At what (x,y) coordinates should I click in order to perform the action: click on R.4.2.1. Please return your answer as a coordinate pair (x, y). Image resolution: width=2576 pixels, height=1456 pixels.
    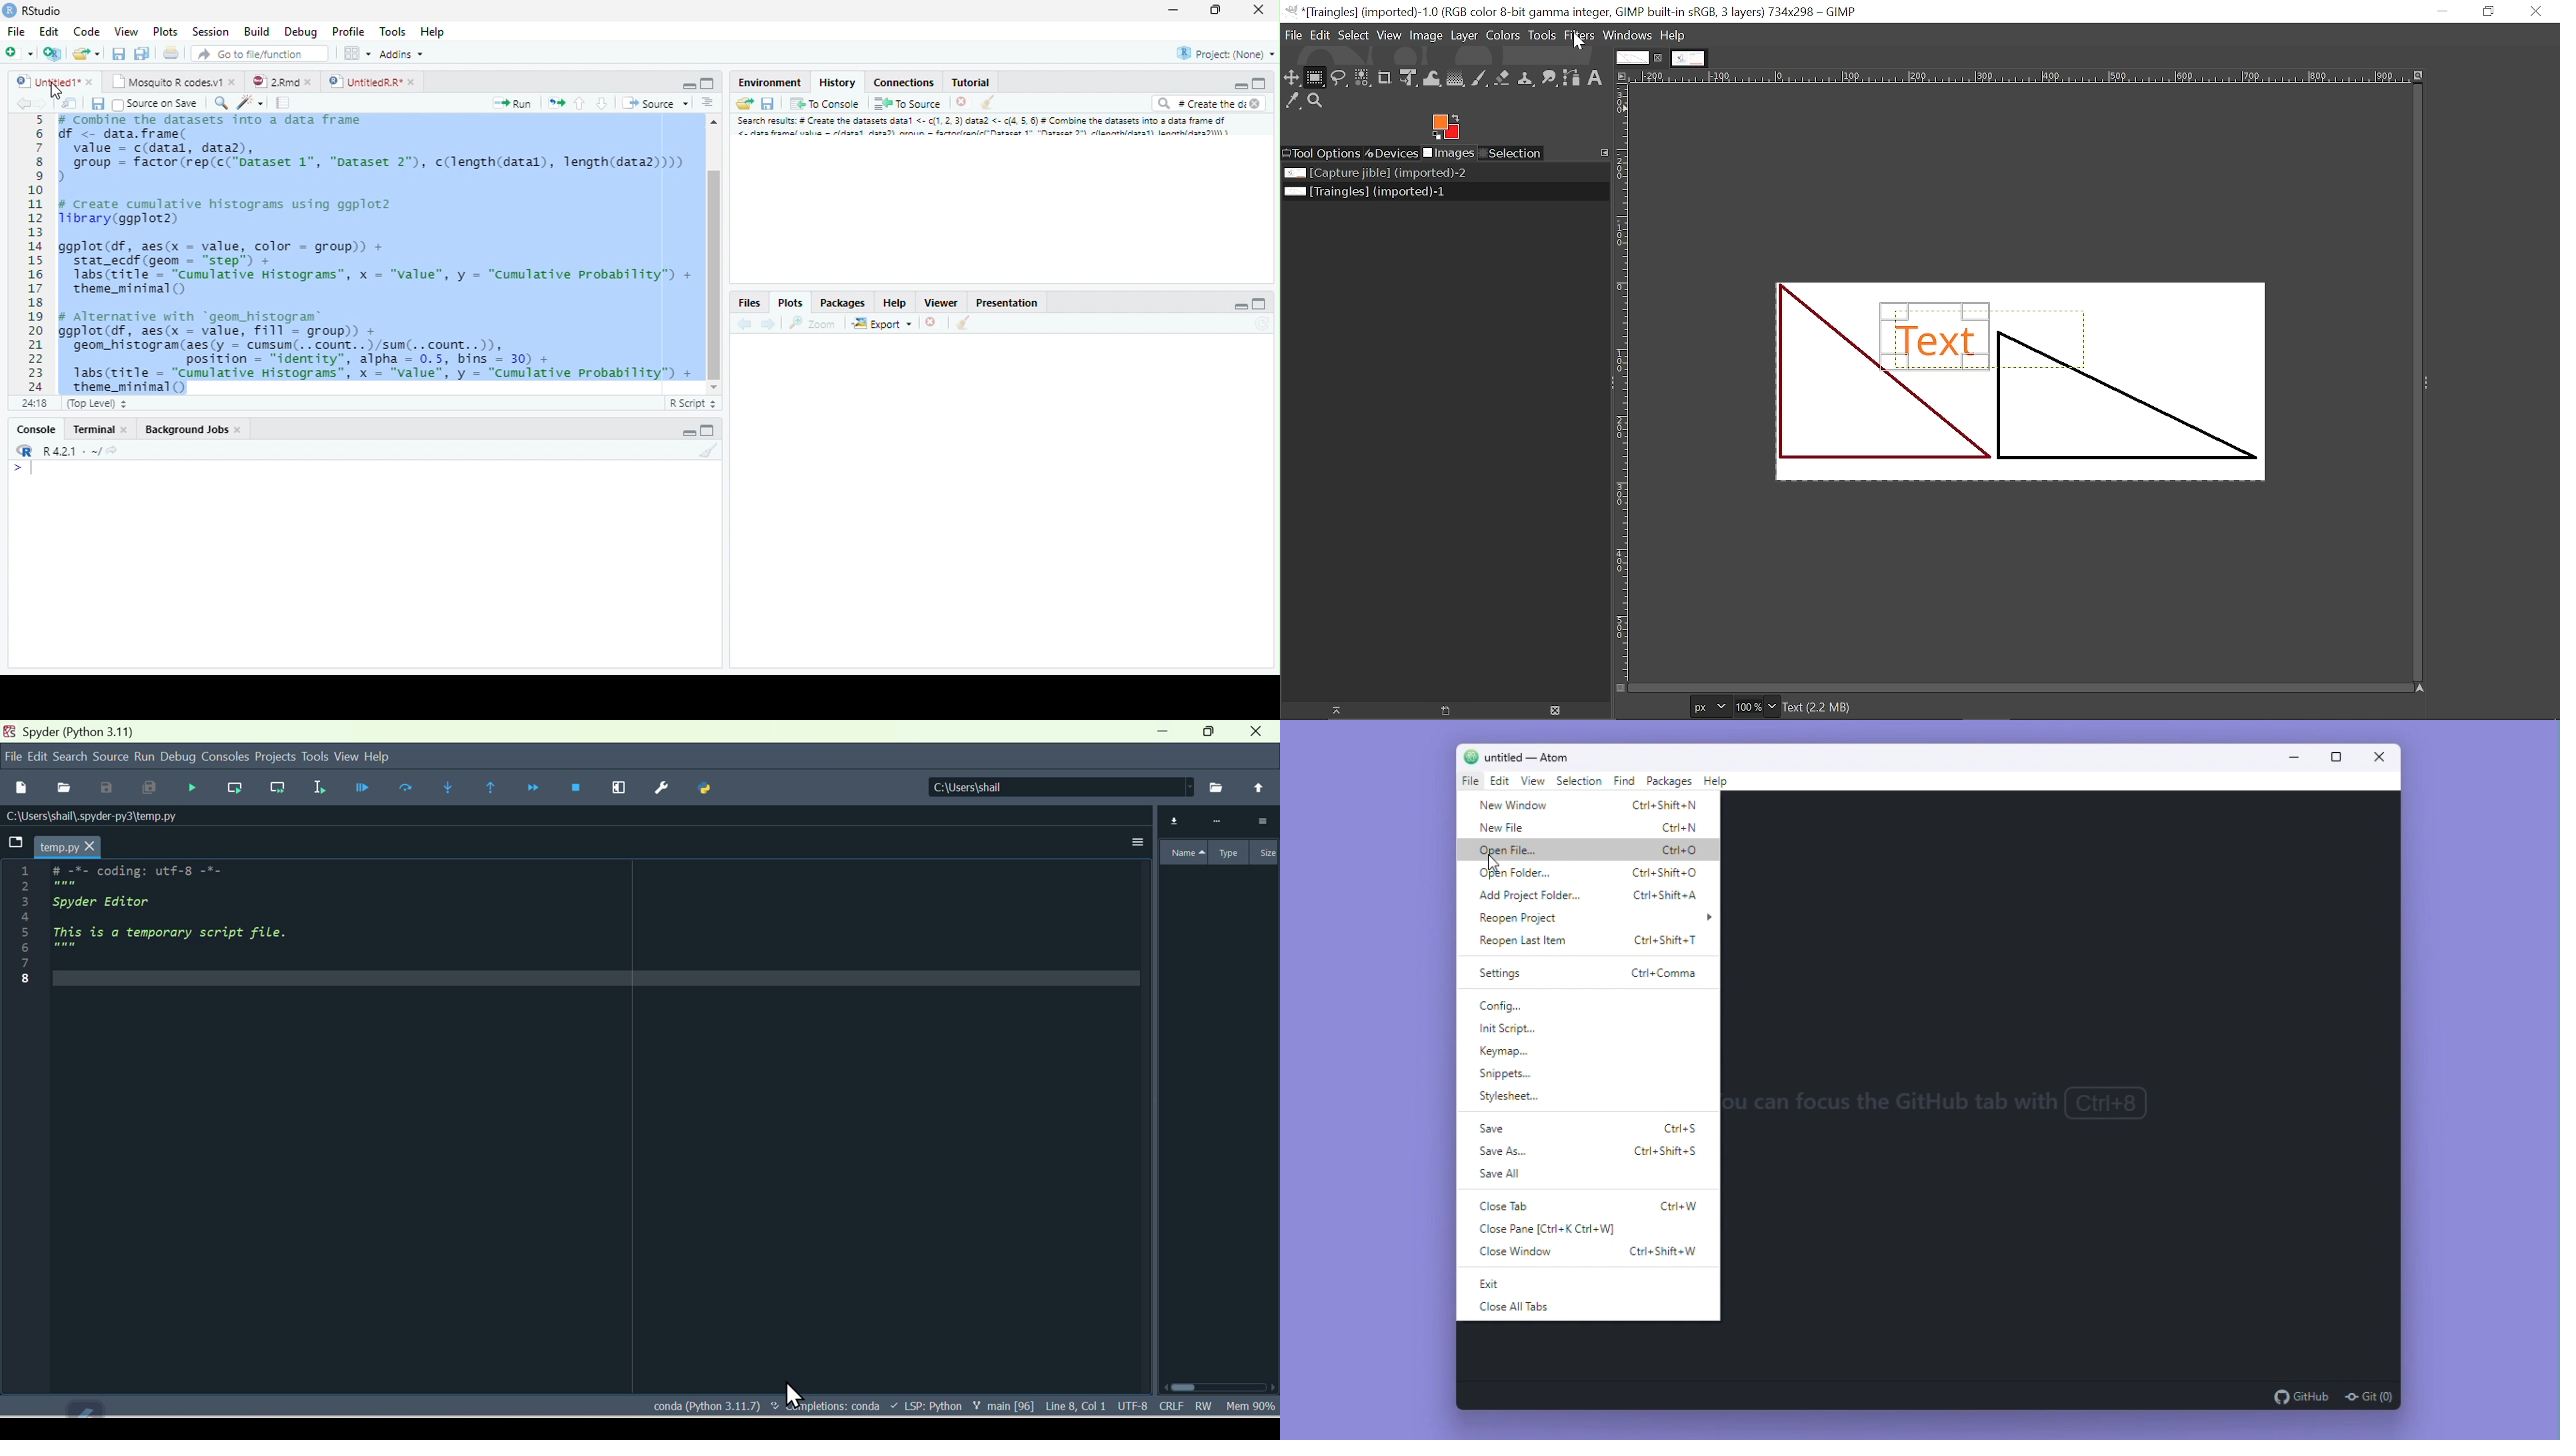
    Looking at the image, I should click on (61, 451).